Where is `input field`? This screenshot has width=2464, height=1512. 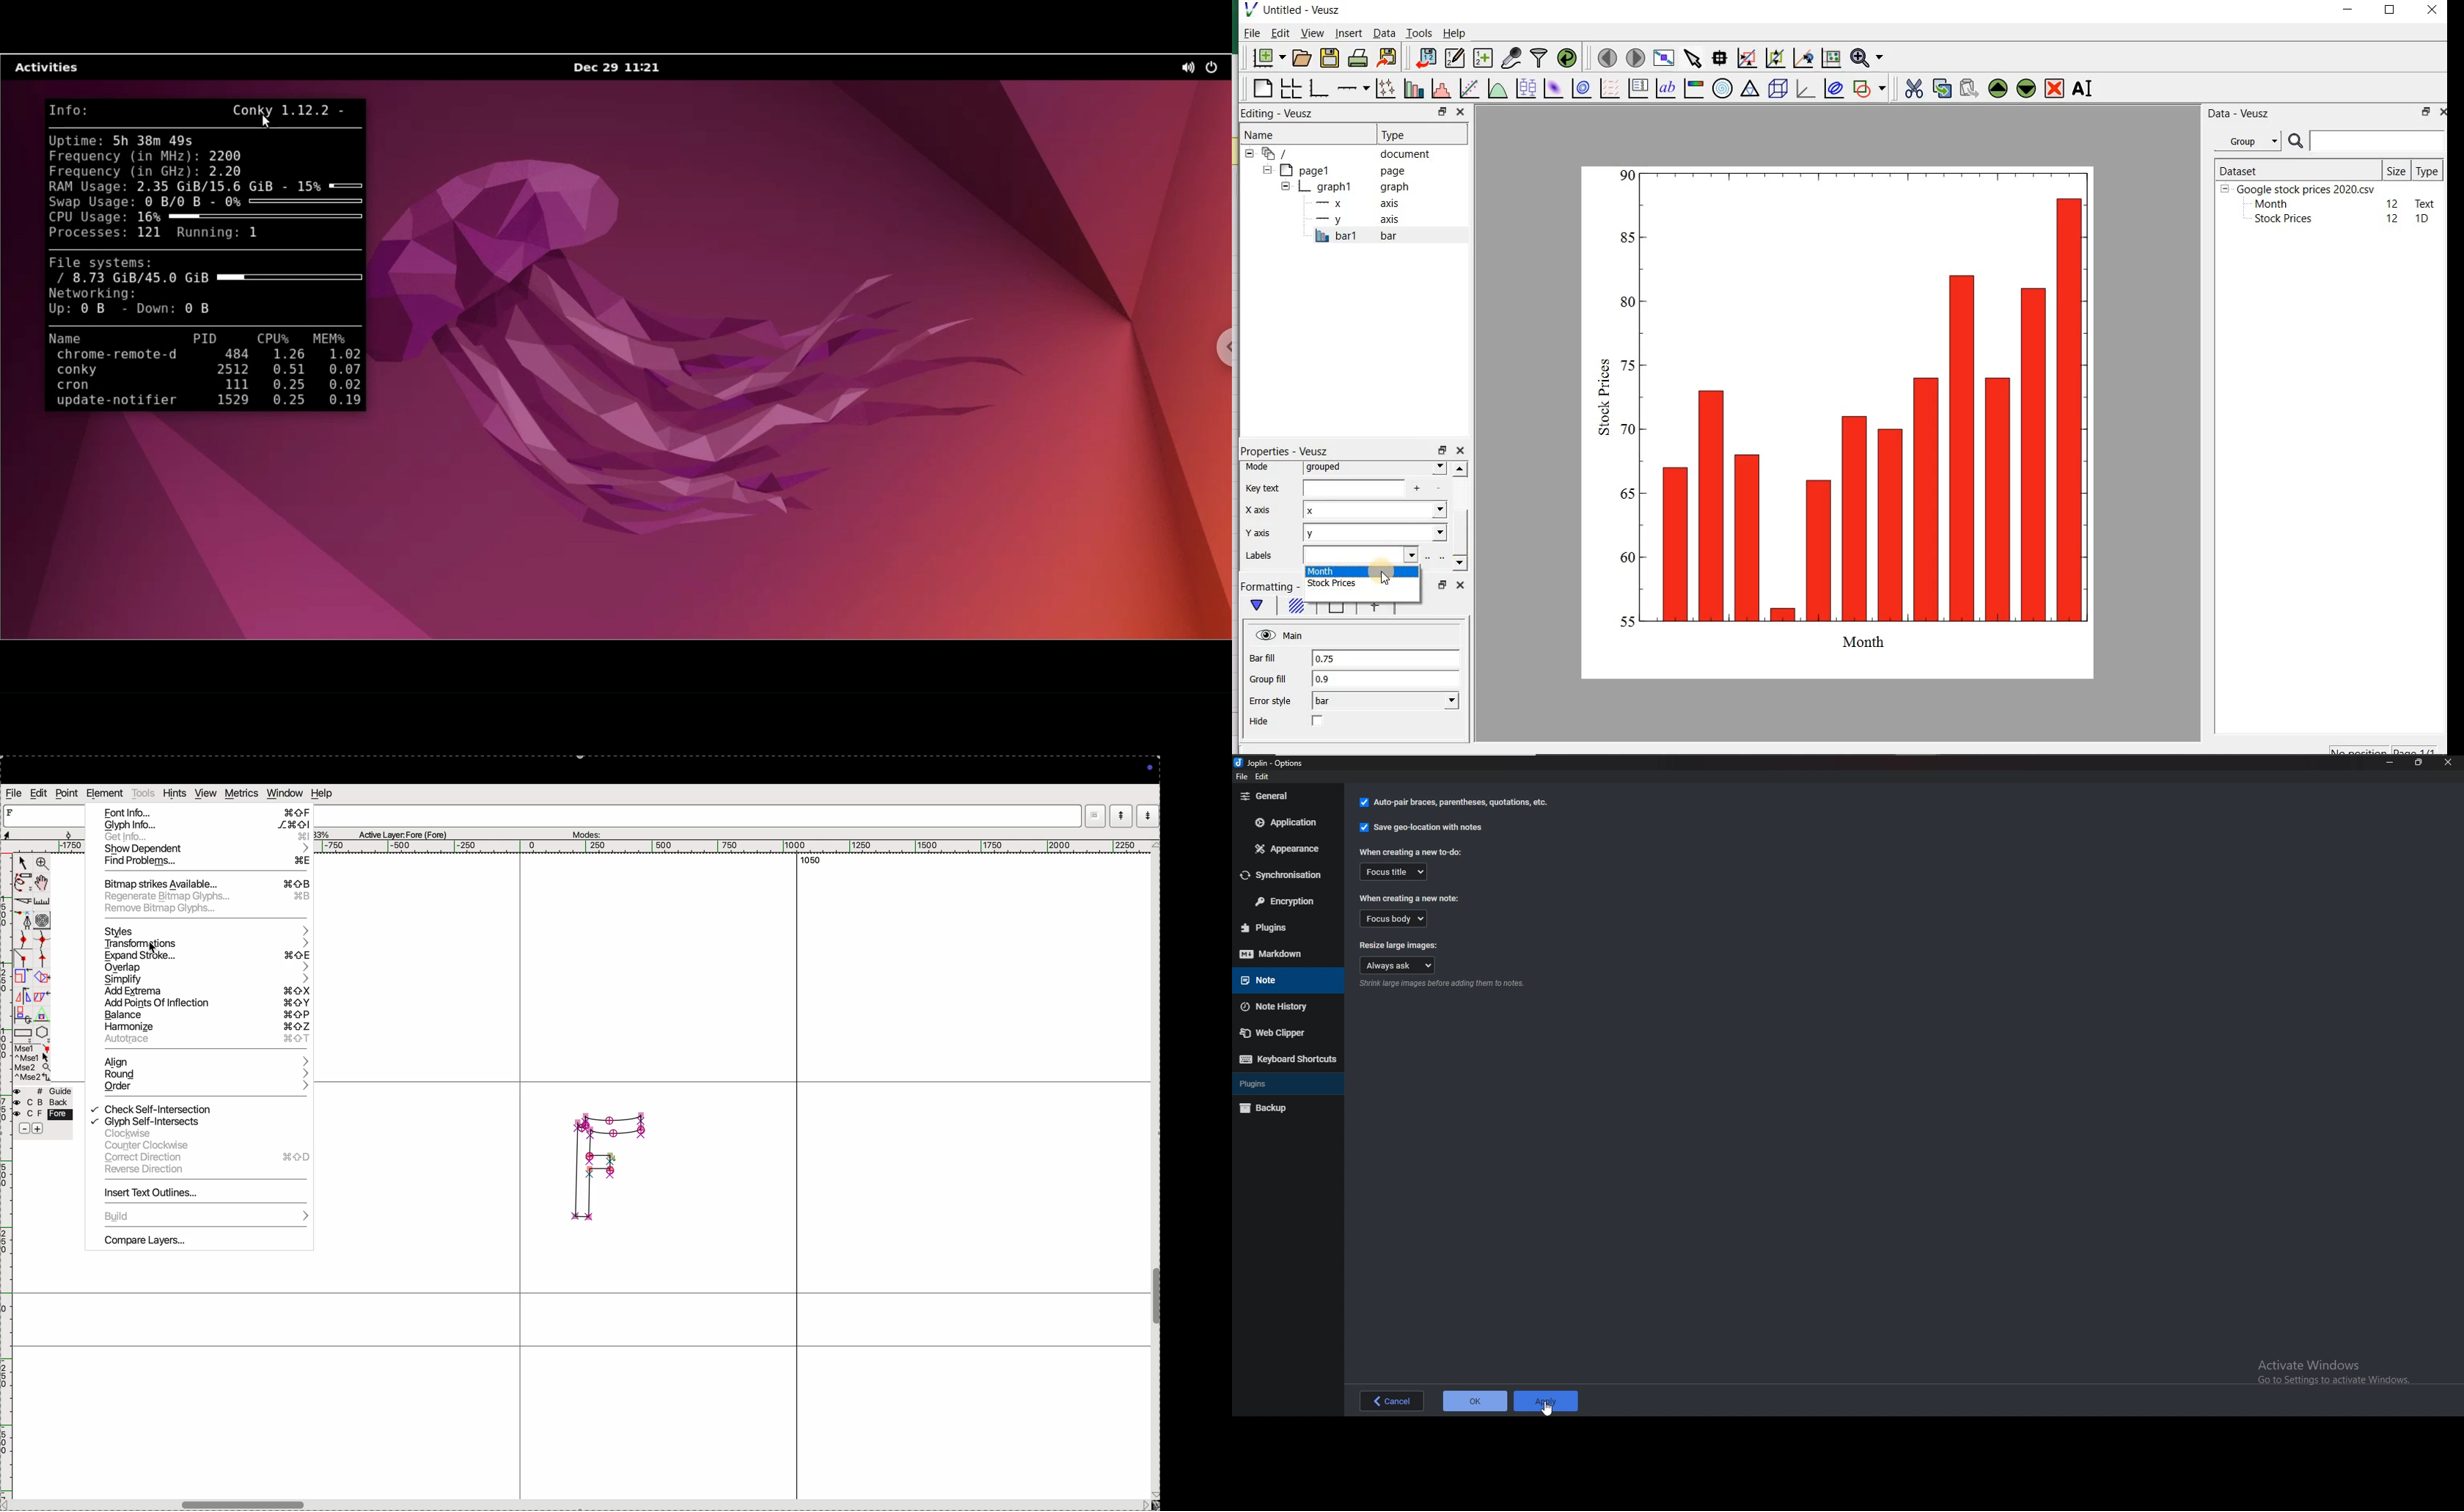 input field is located at coordinates (1362, 554).